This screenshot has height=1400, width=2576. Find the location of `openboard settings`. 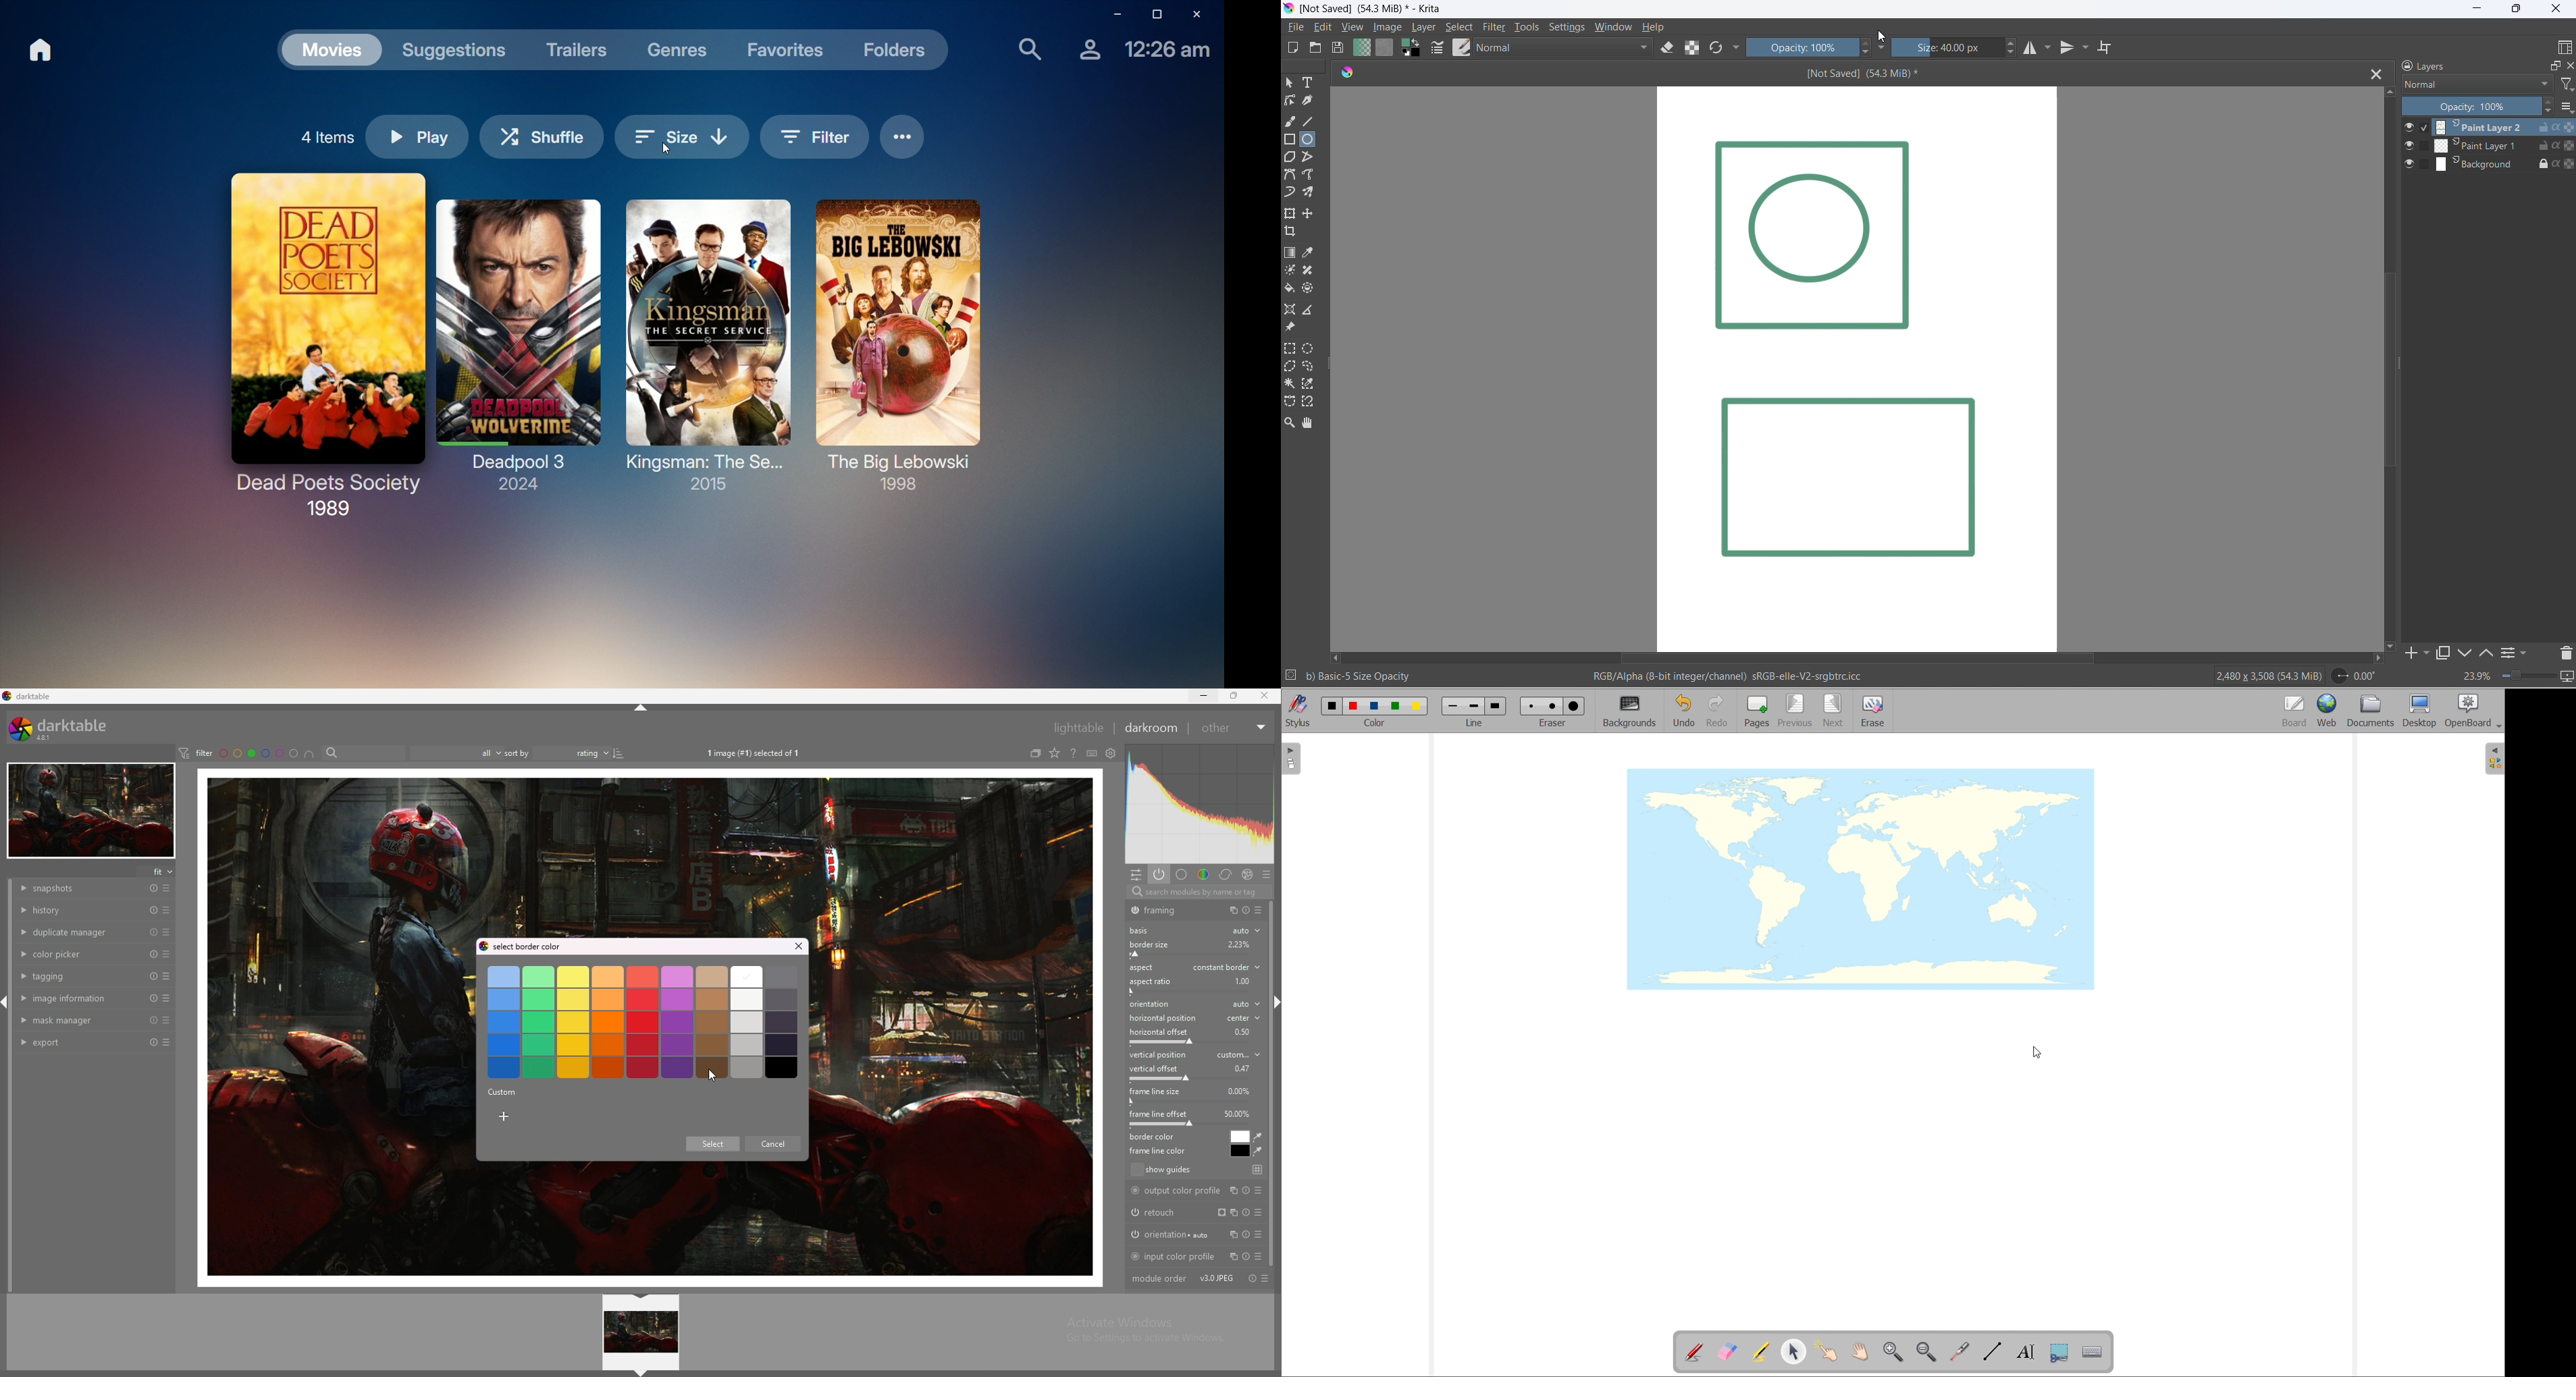

openboard settings is located at coordinates (2473, 711).